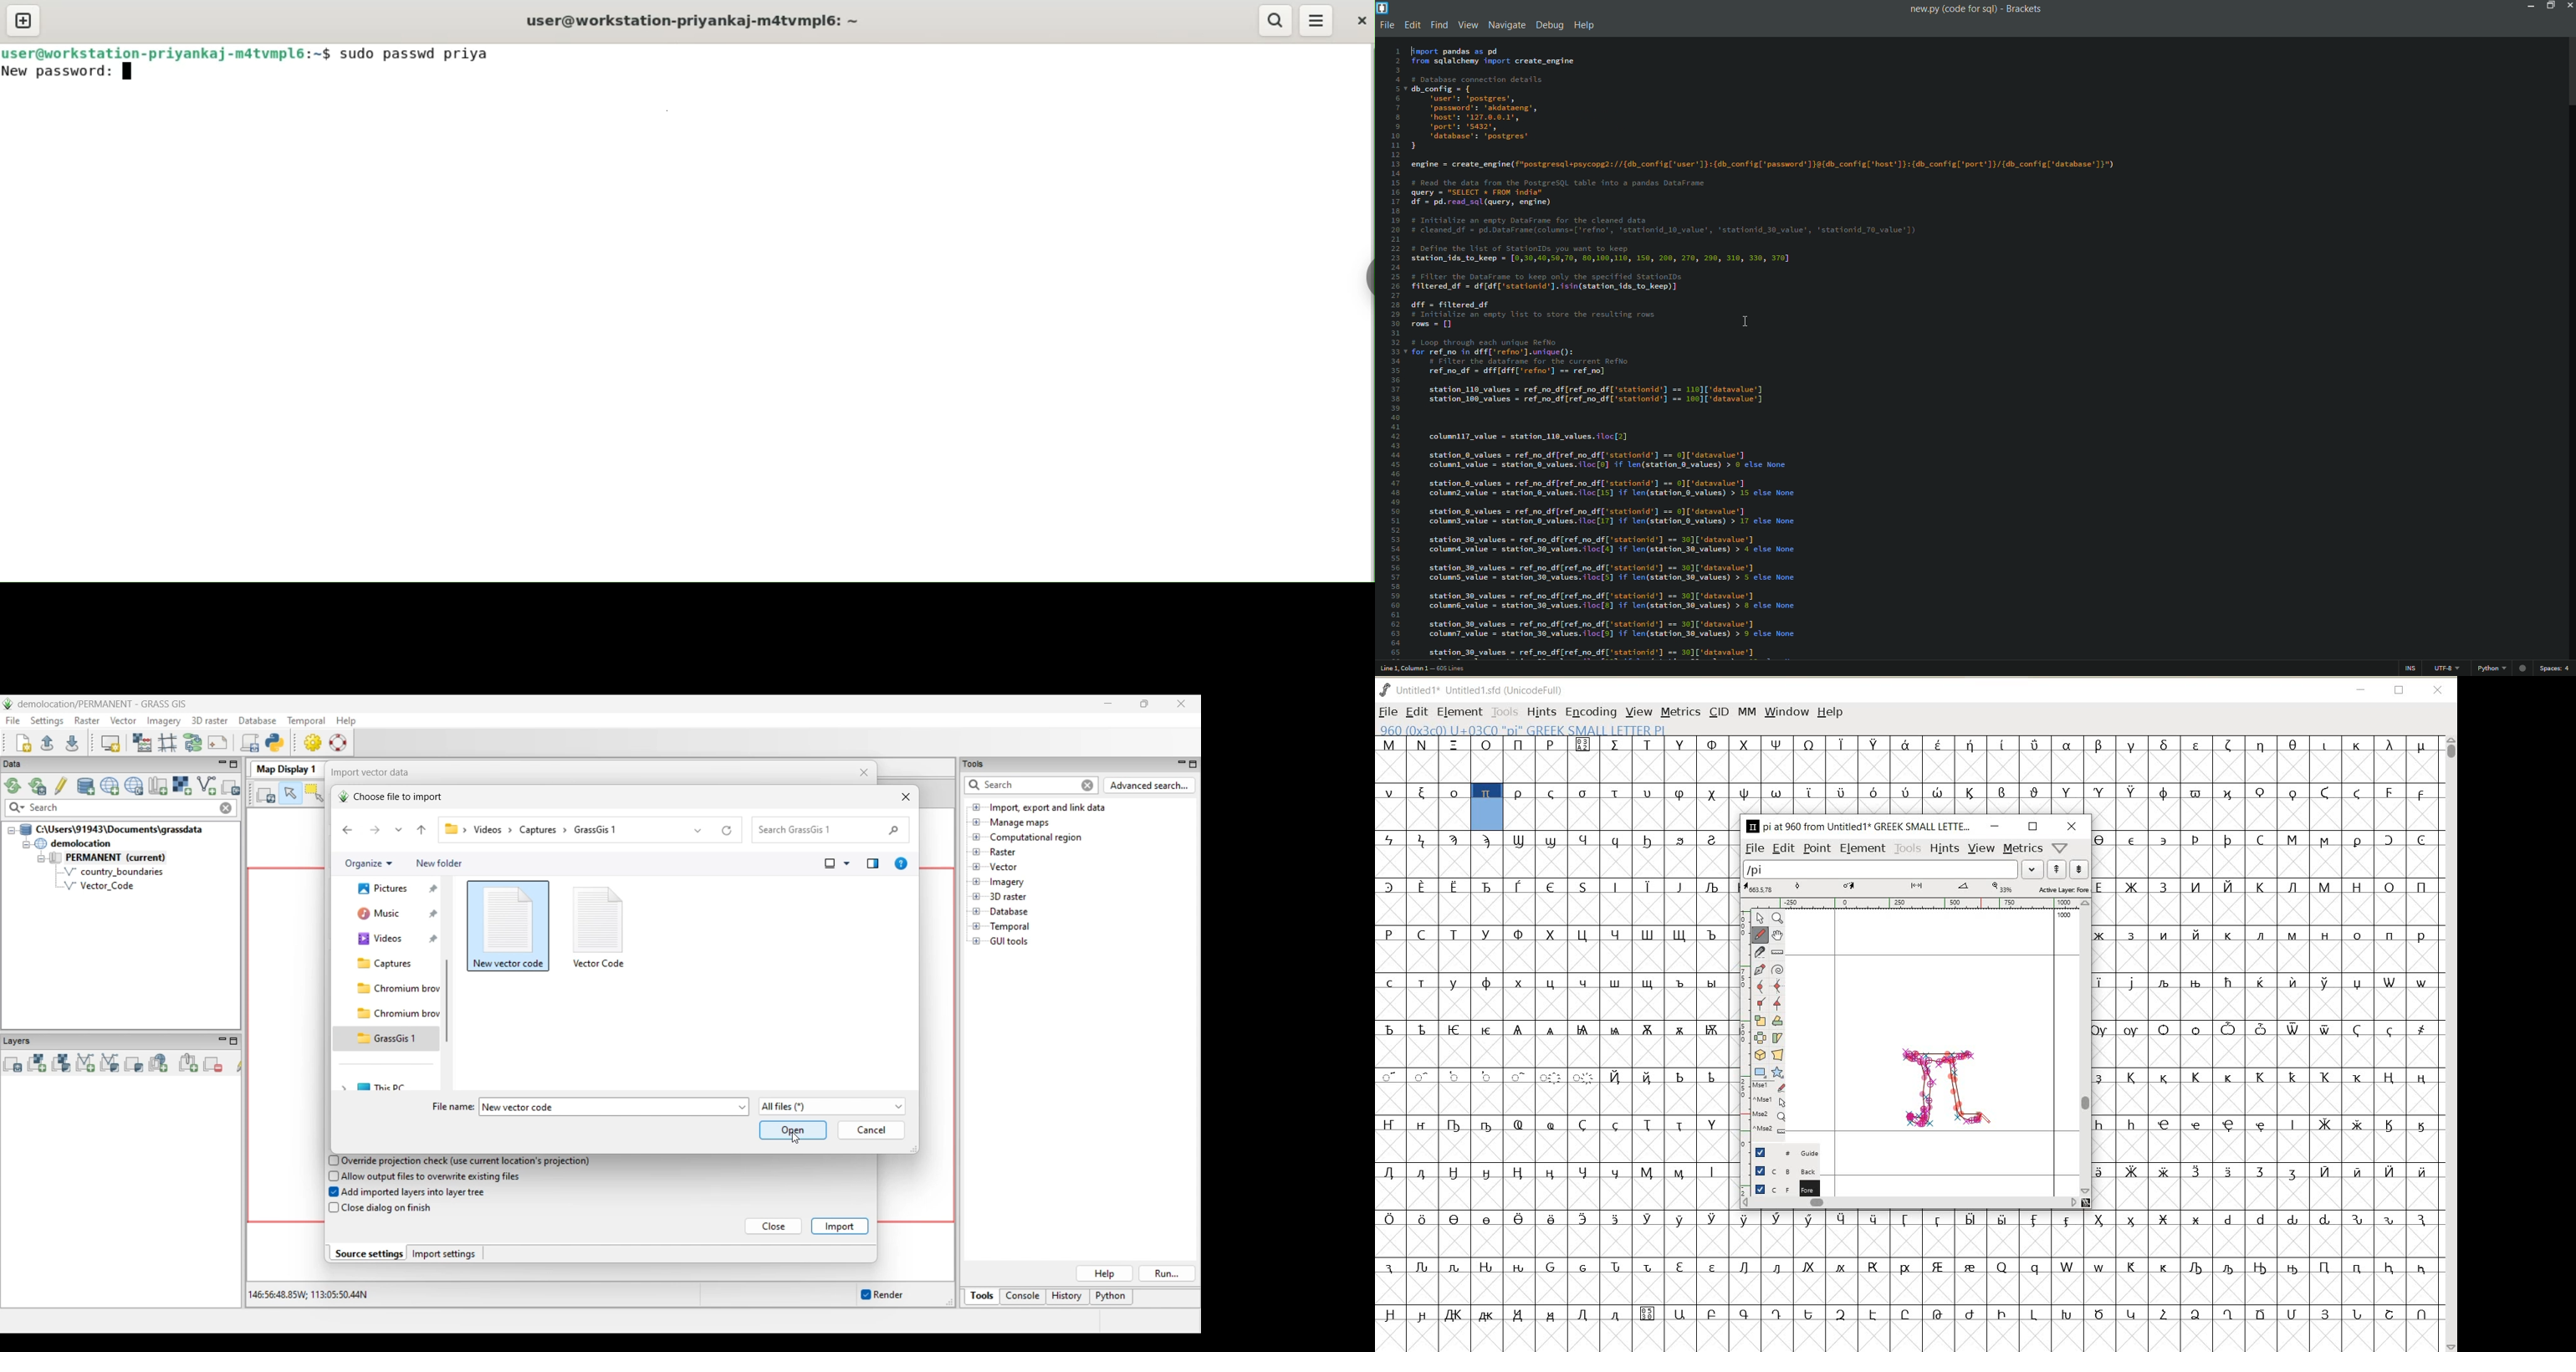  Describe the element at coordinates (1921, 9) in the screenshot. I see `new.py file is opened` at that location.